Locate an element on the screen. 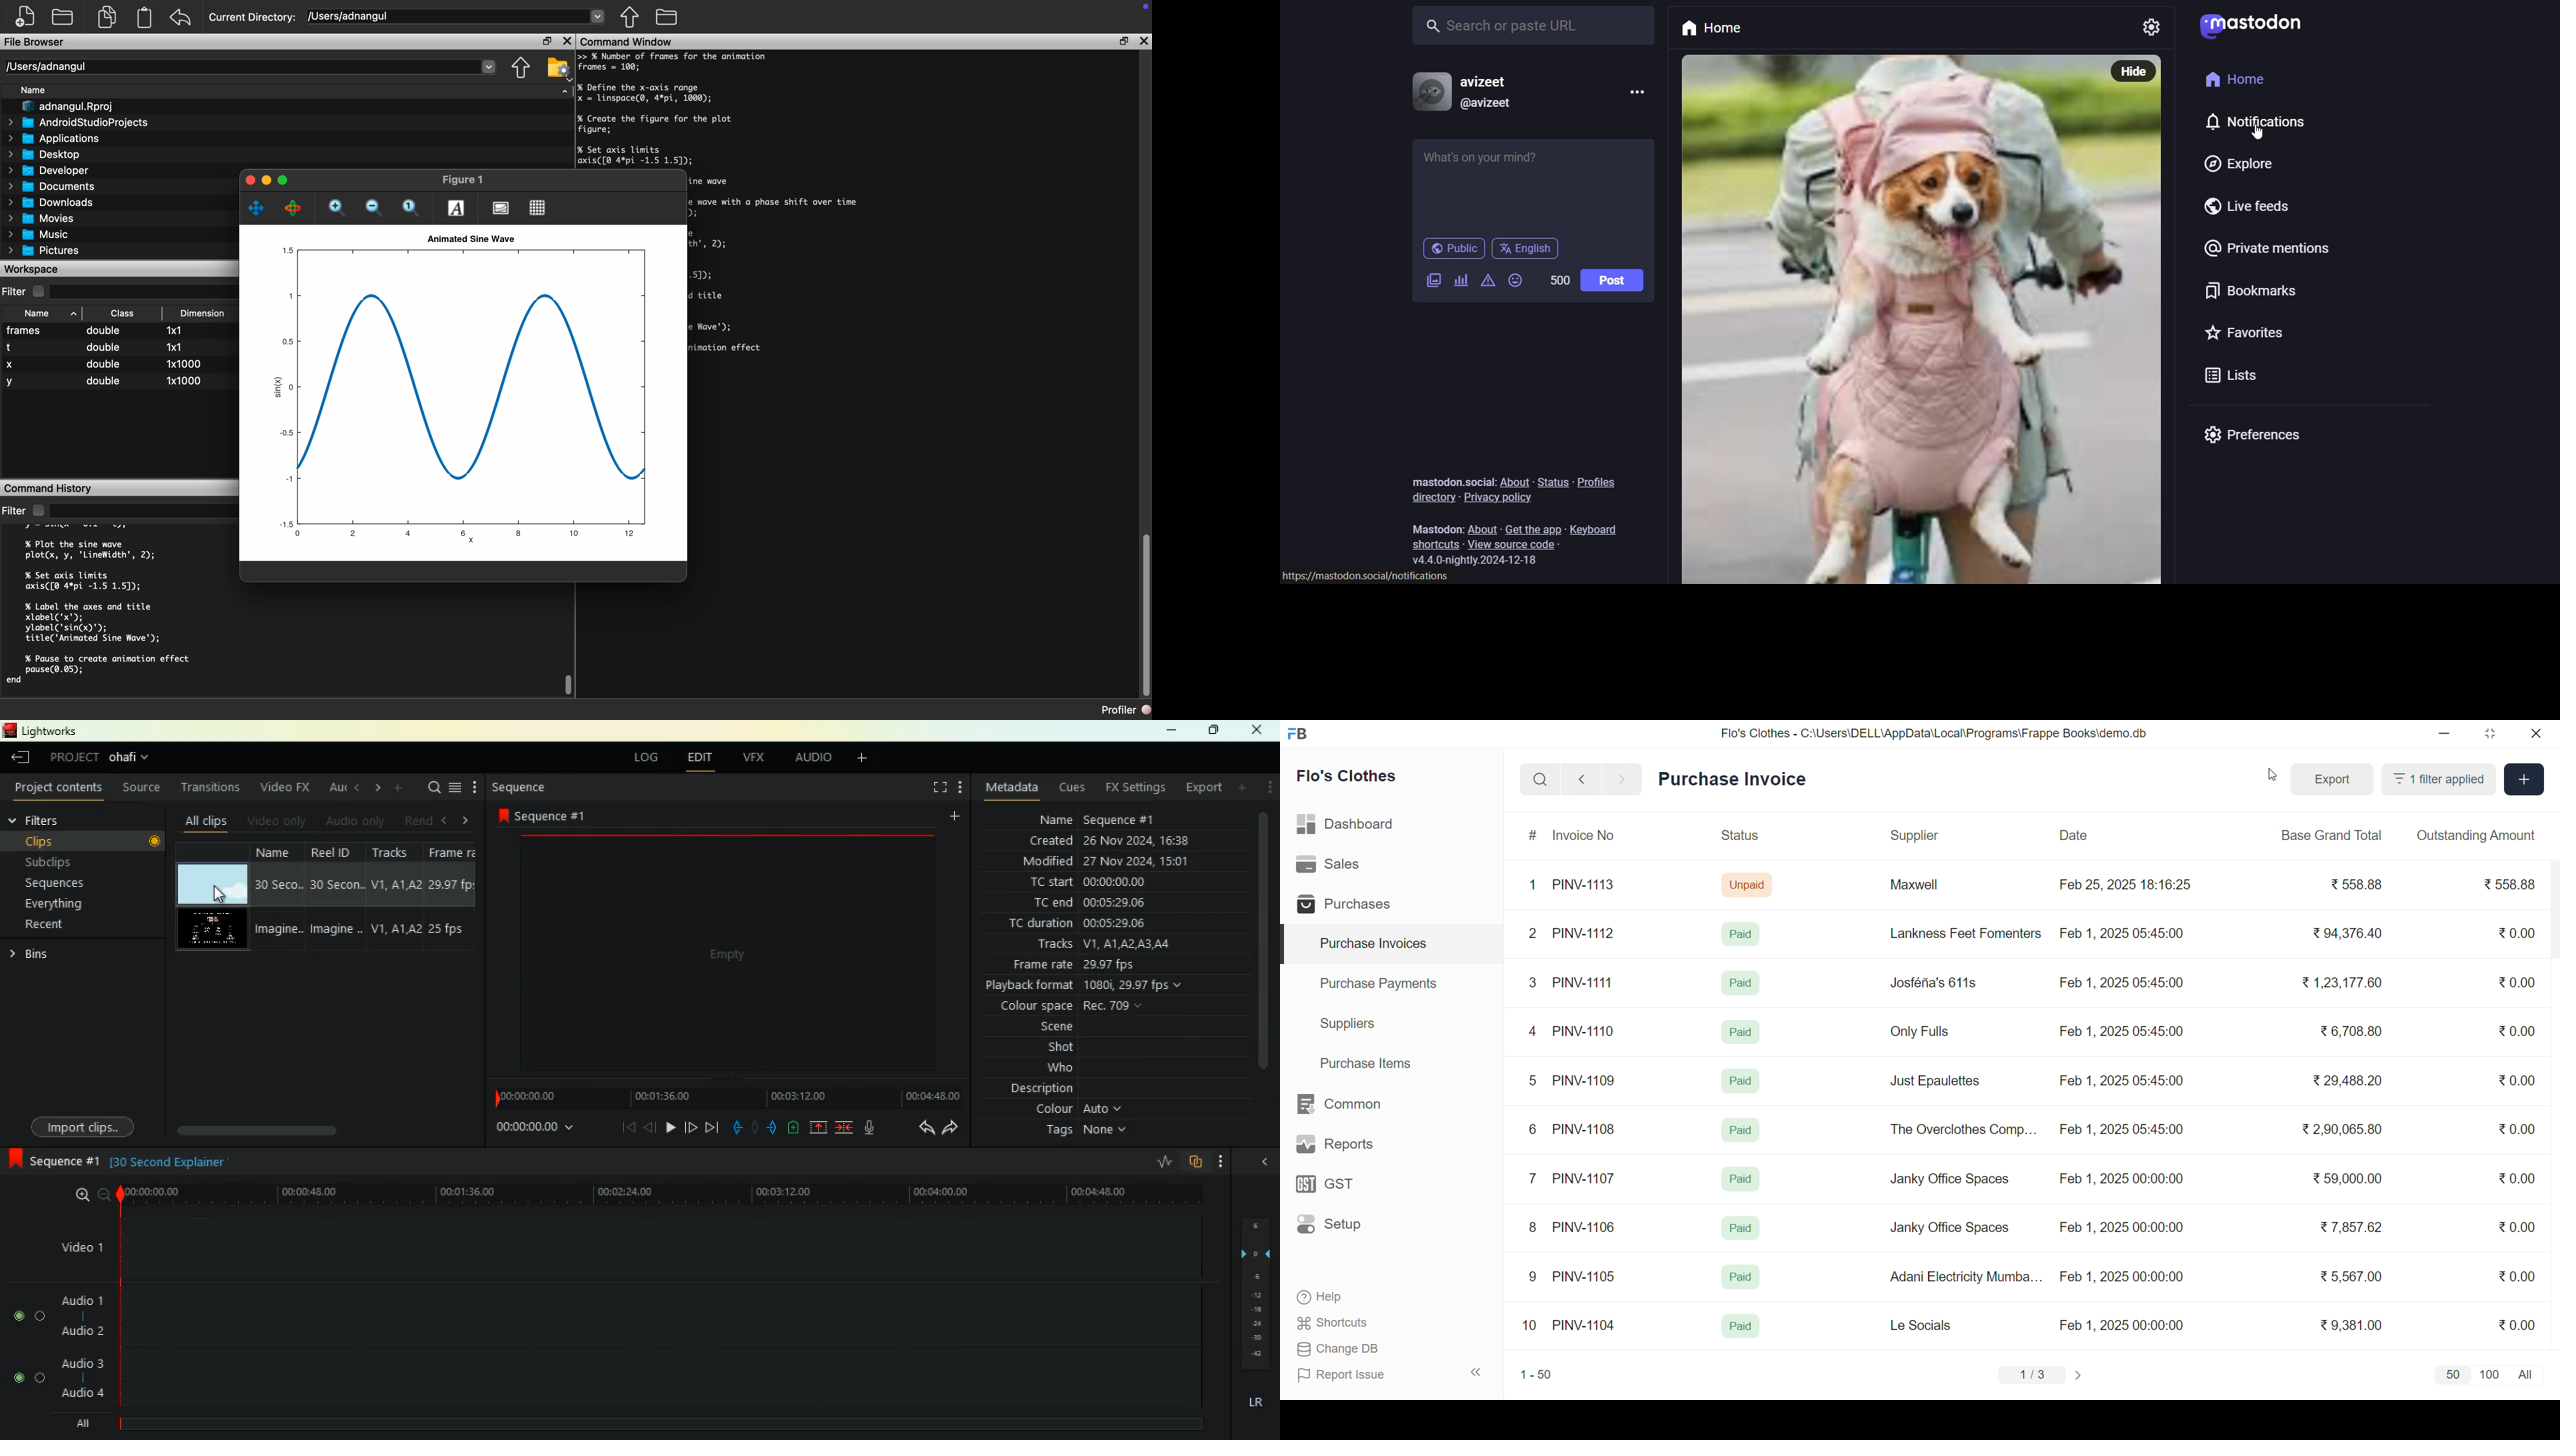 This screenshot has width=2576, height=1456. Change DB is located at coordinates (1364, 1349).